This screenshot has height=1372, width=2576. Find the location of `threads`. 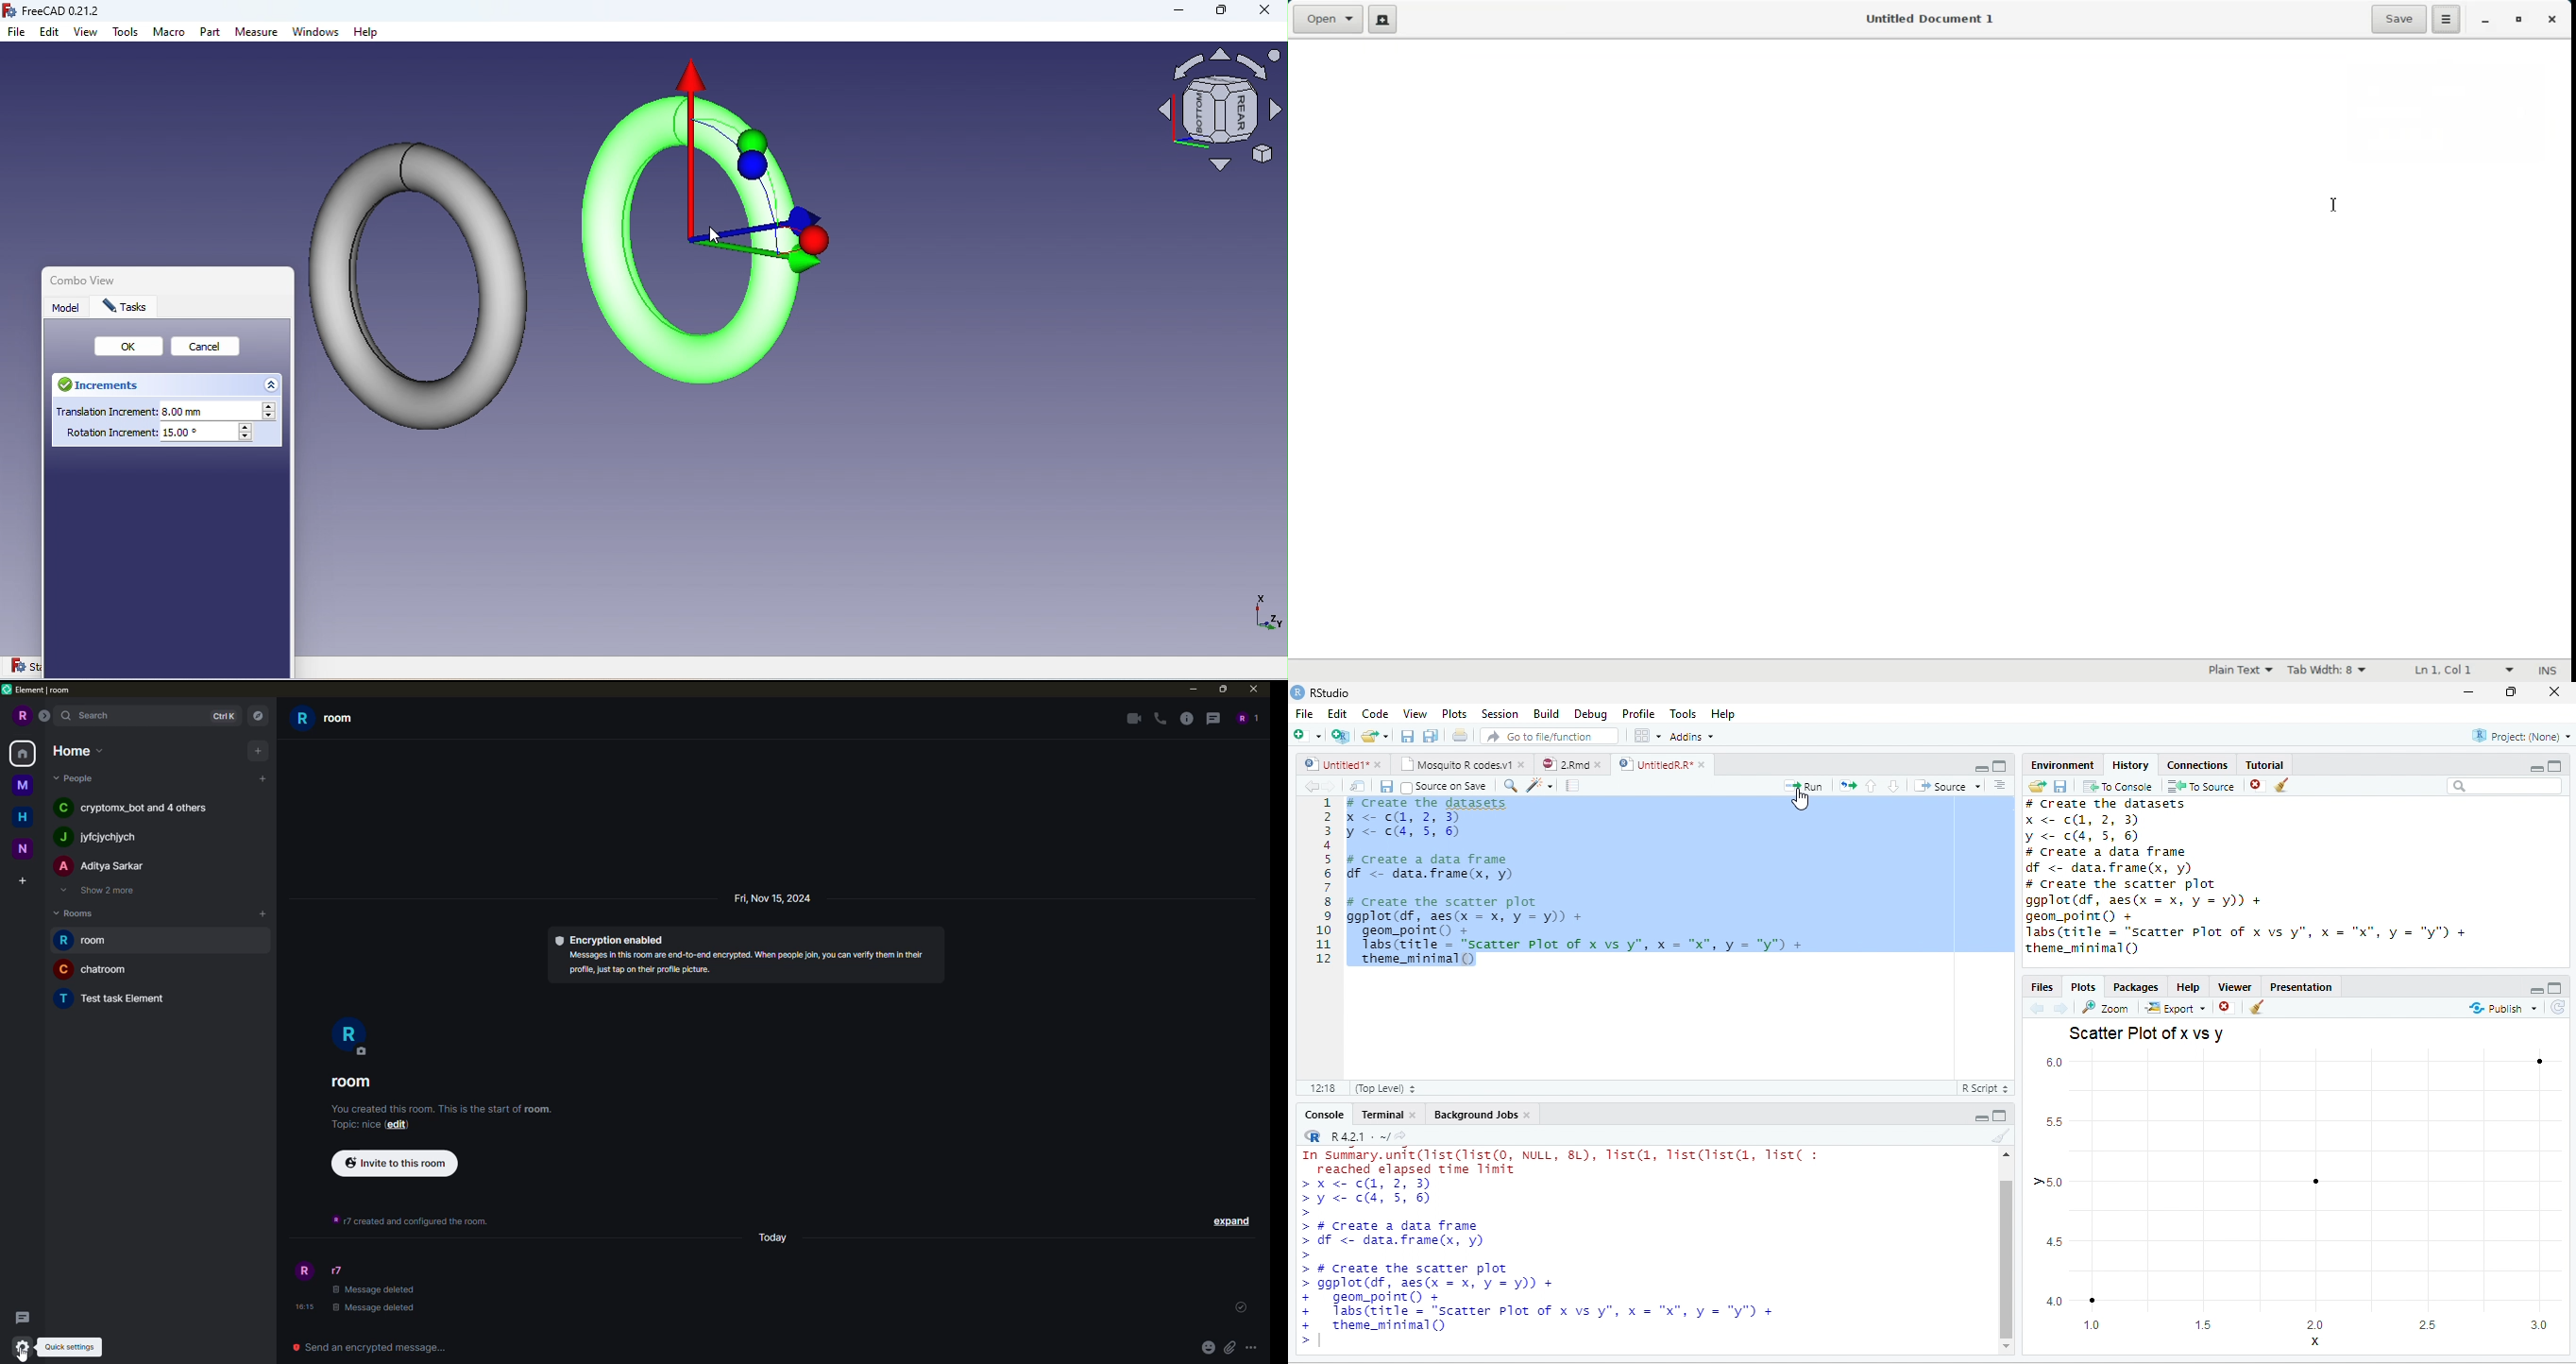

threads is located at coordinates (1212, 718).